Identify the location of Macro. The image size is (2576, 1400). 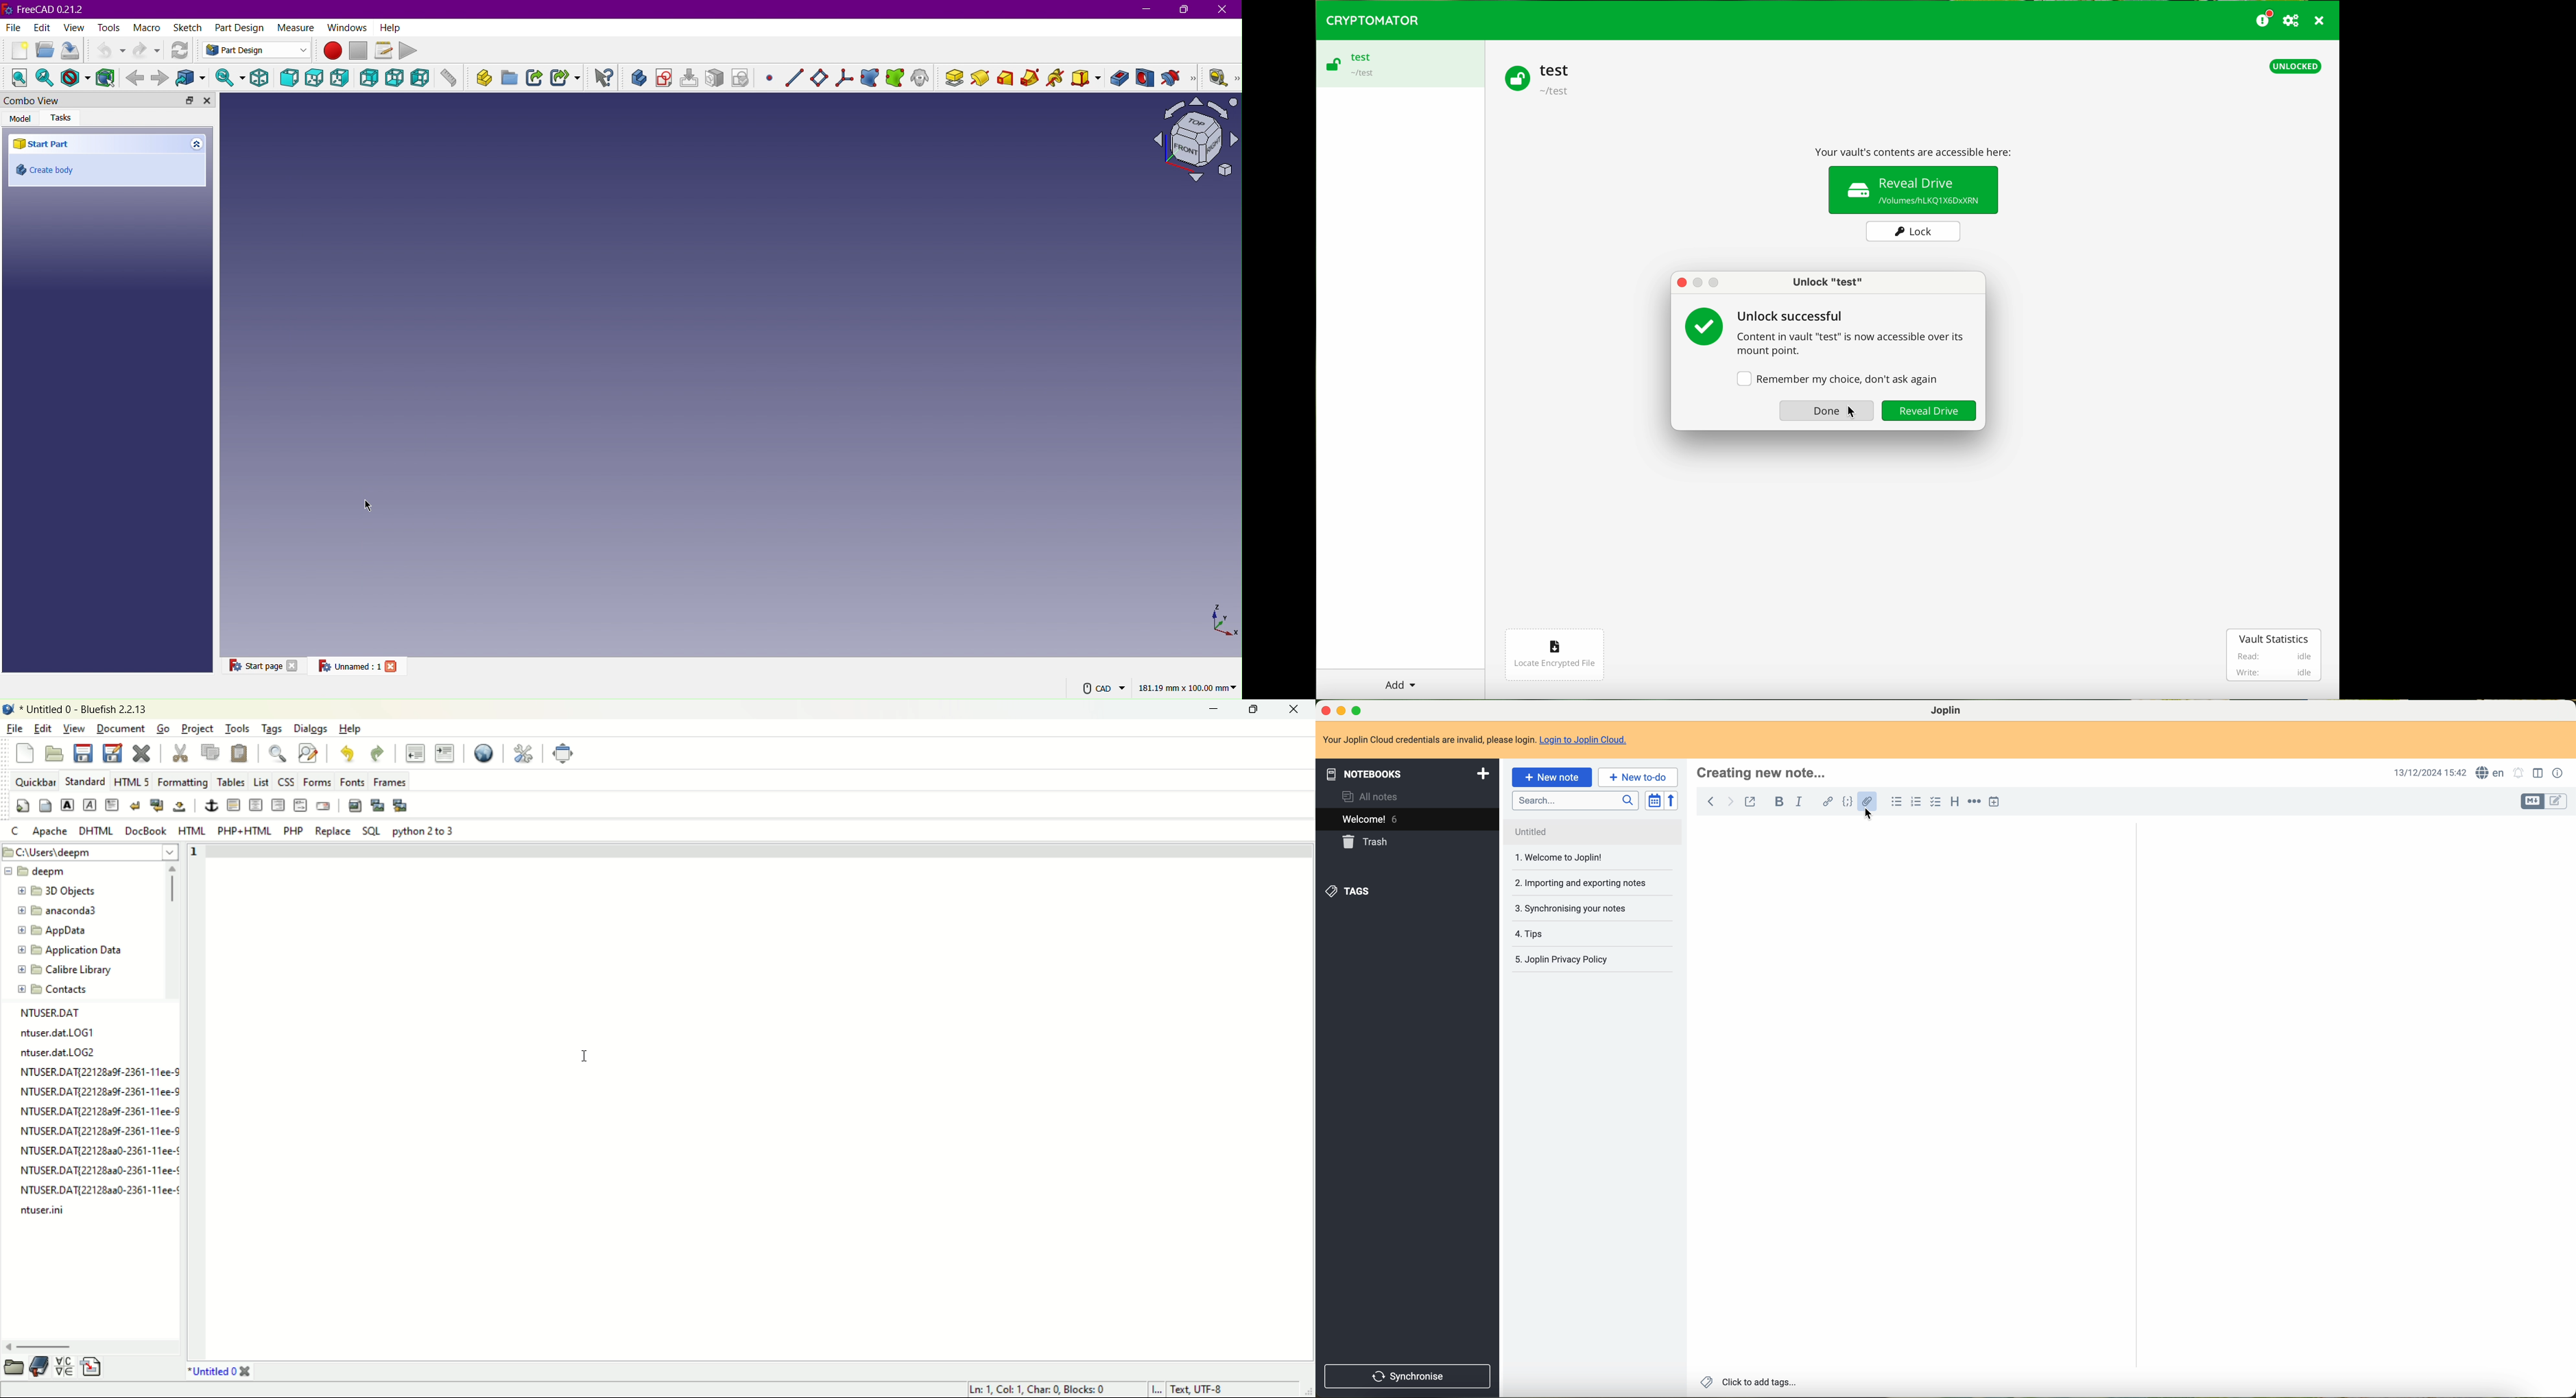
(150, 27).